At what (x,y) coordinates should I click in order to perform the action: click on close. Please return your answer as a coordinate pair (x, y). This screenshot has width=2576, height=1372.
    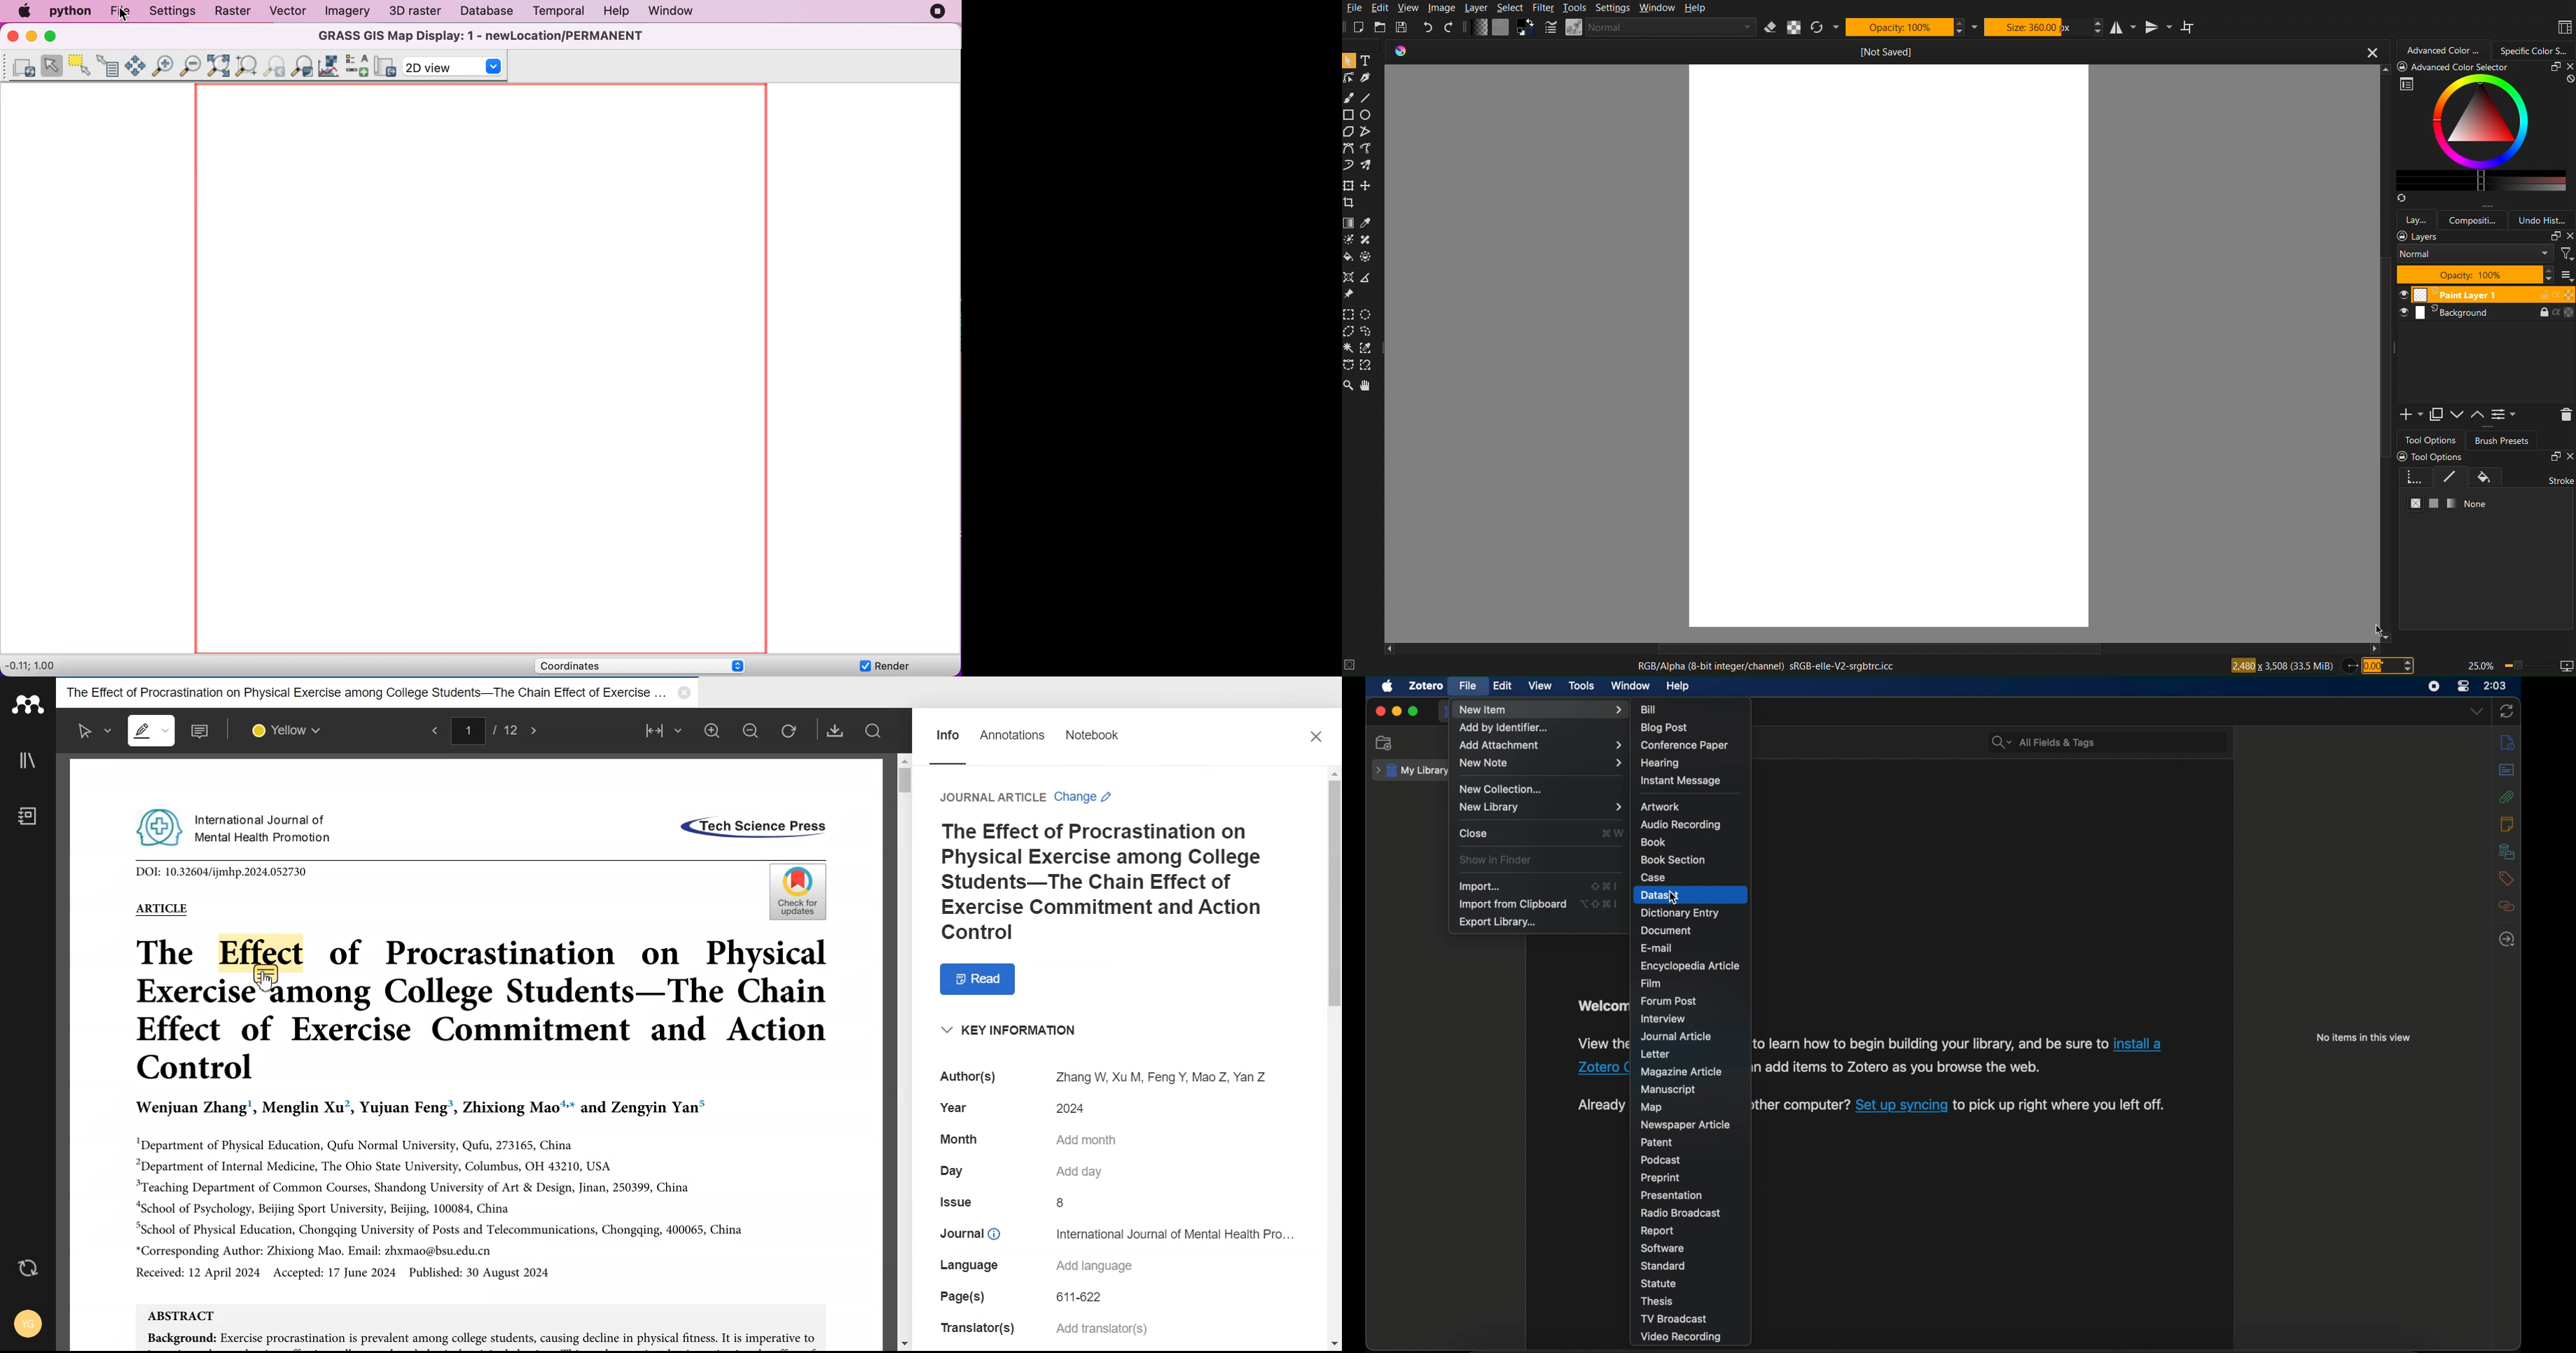
    Looking at the image, I should click on (2567, 237).